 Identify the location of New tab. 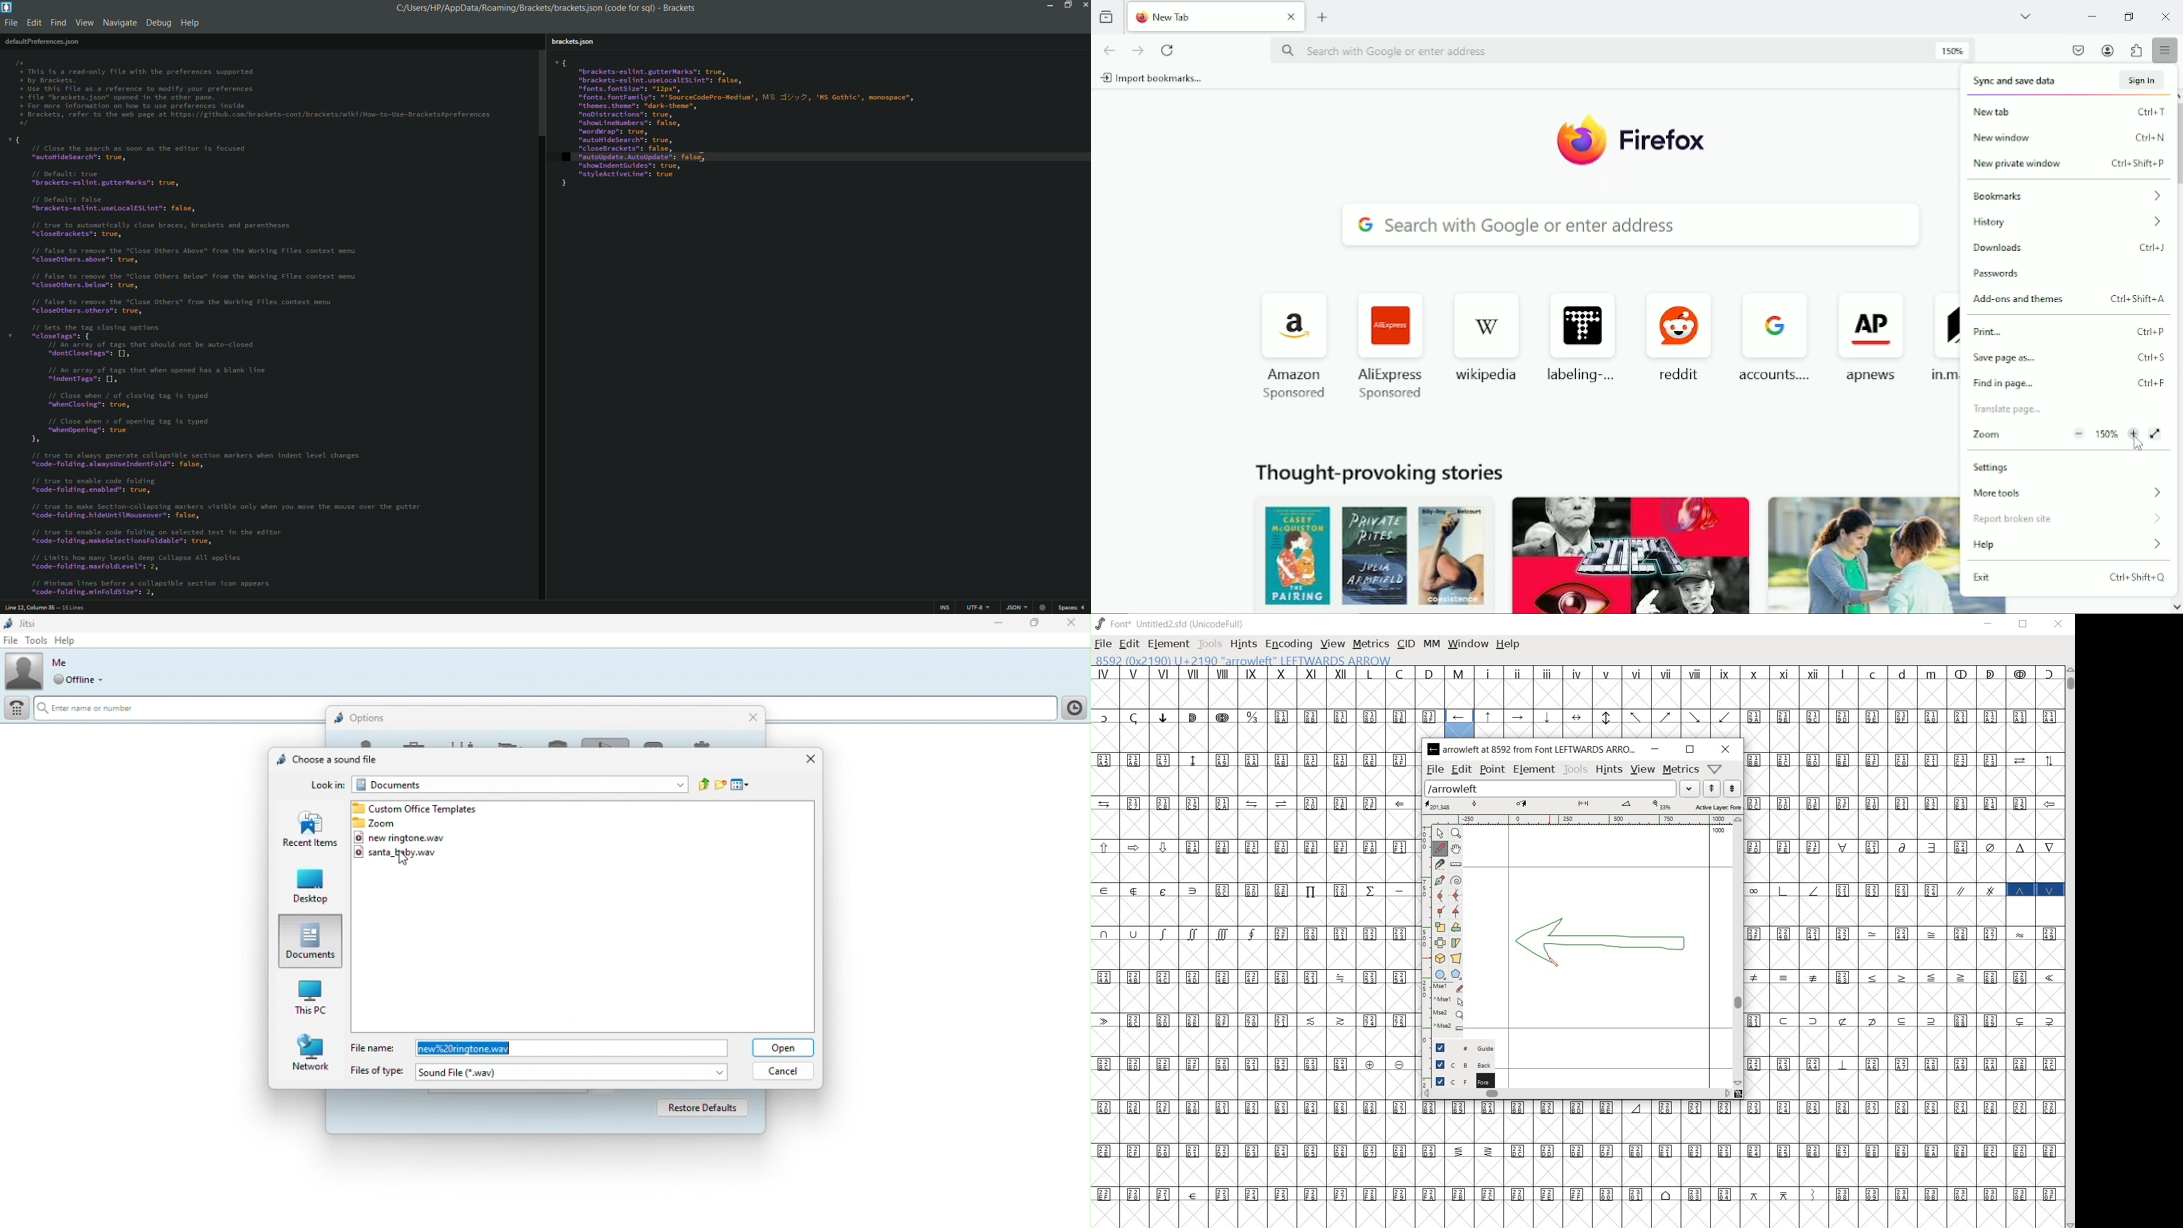
(1323, 17).